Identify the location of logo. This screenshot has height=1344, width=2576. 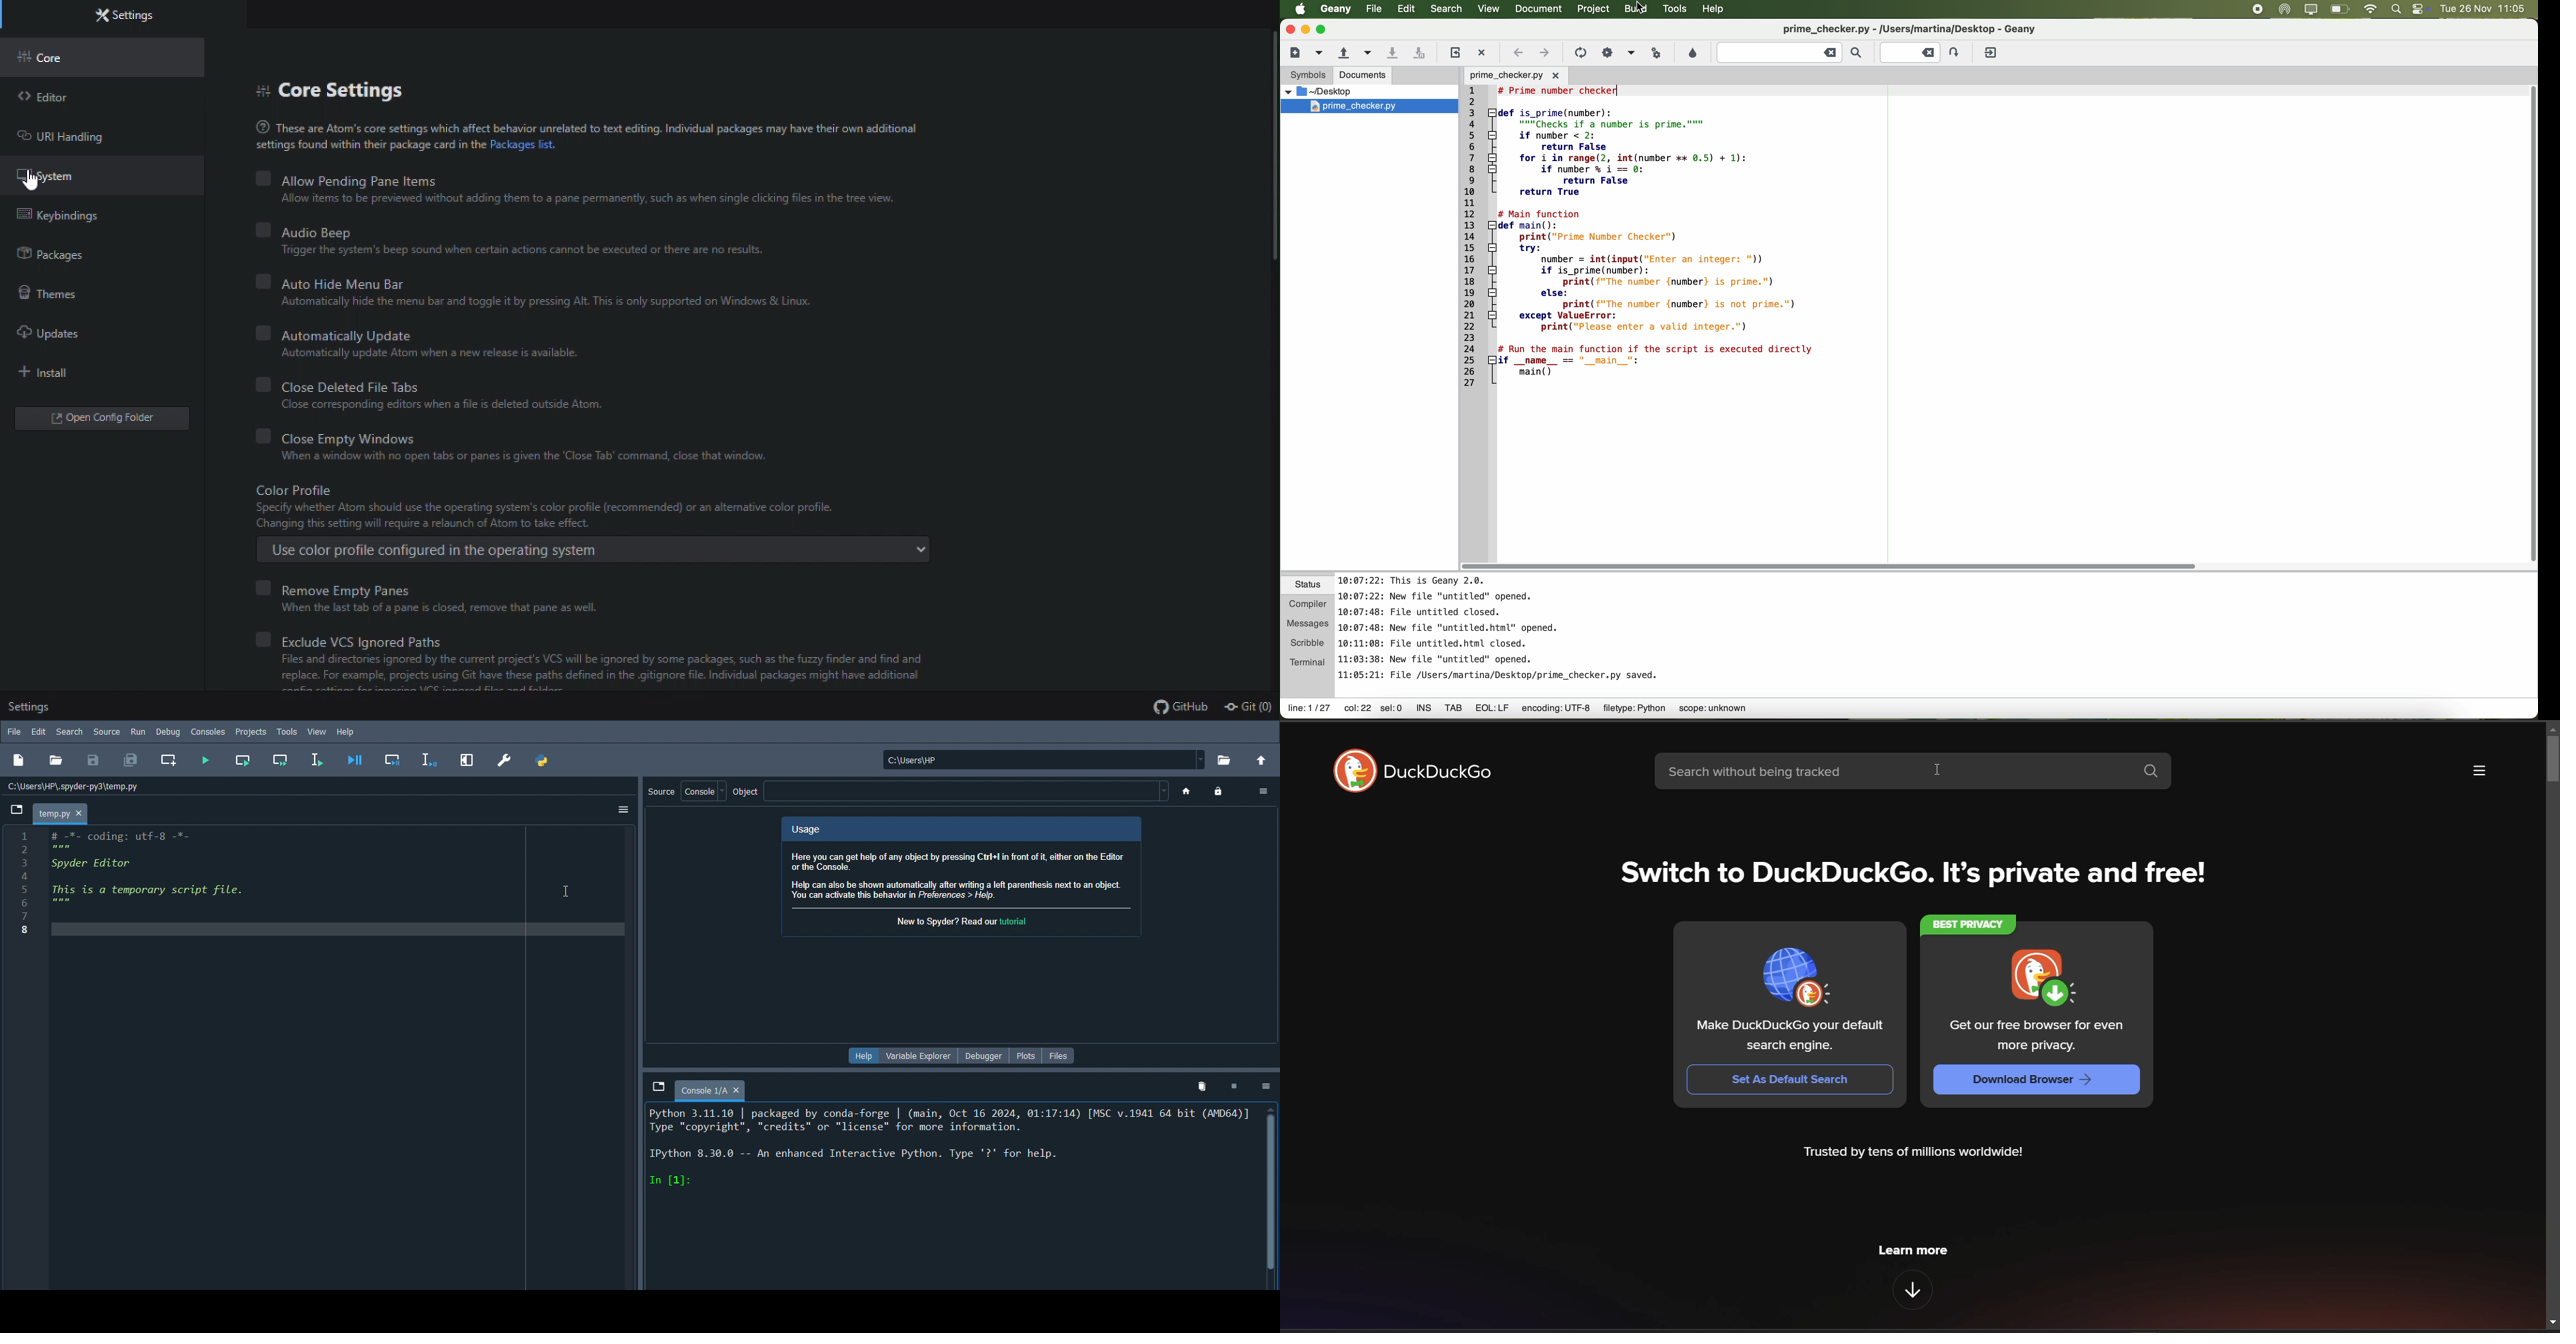
(1352, 771).